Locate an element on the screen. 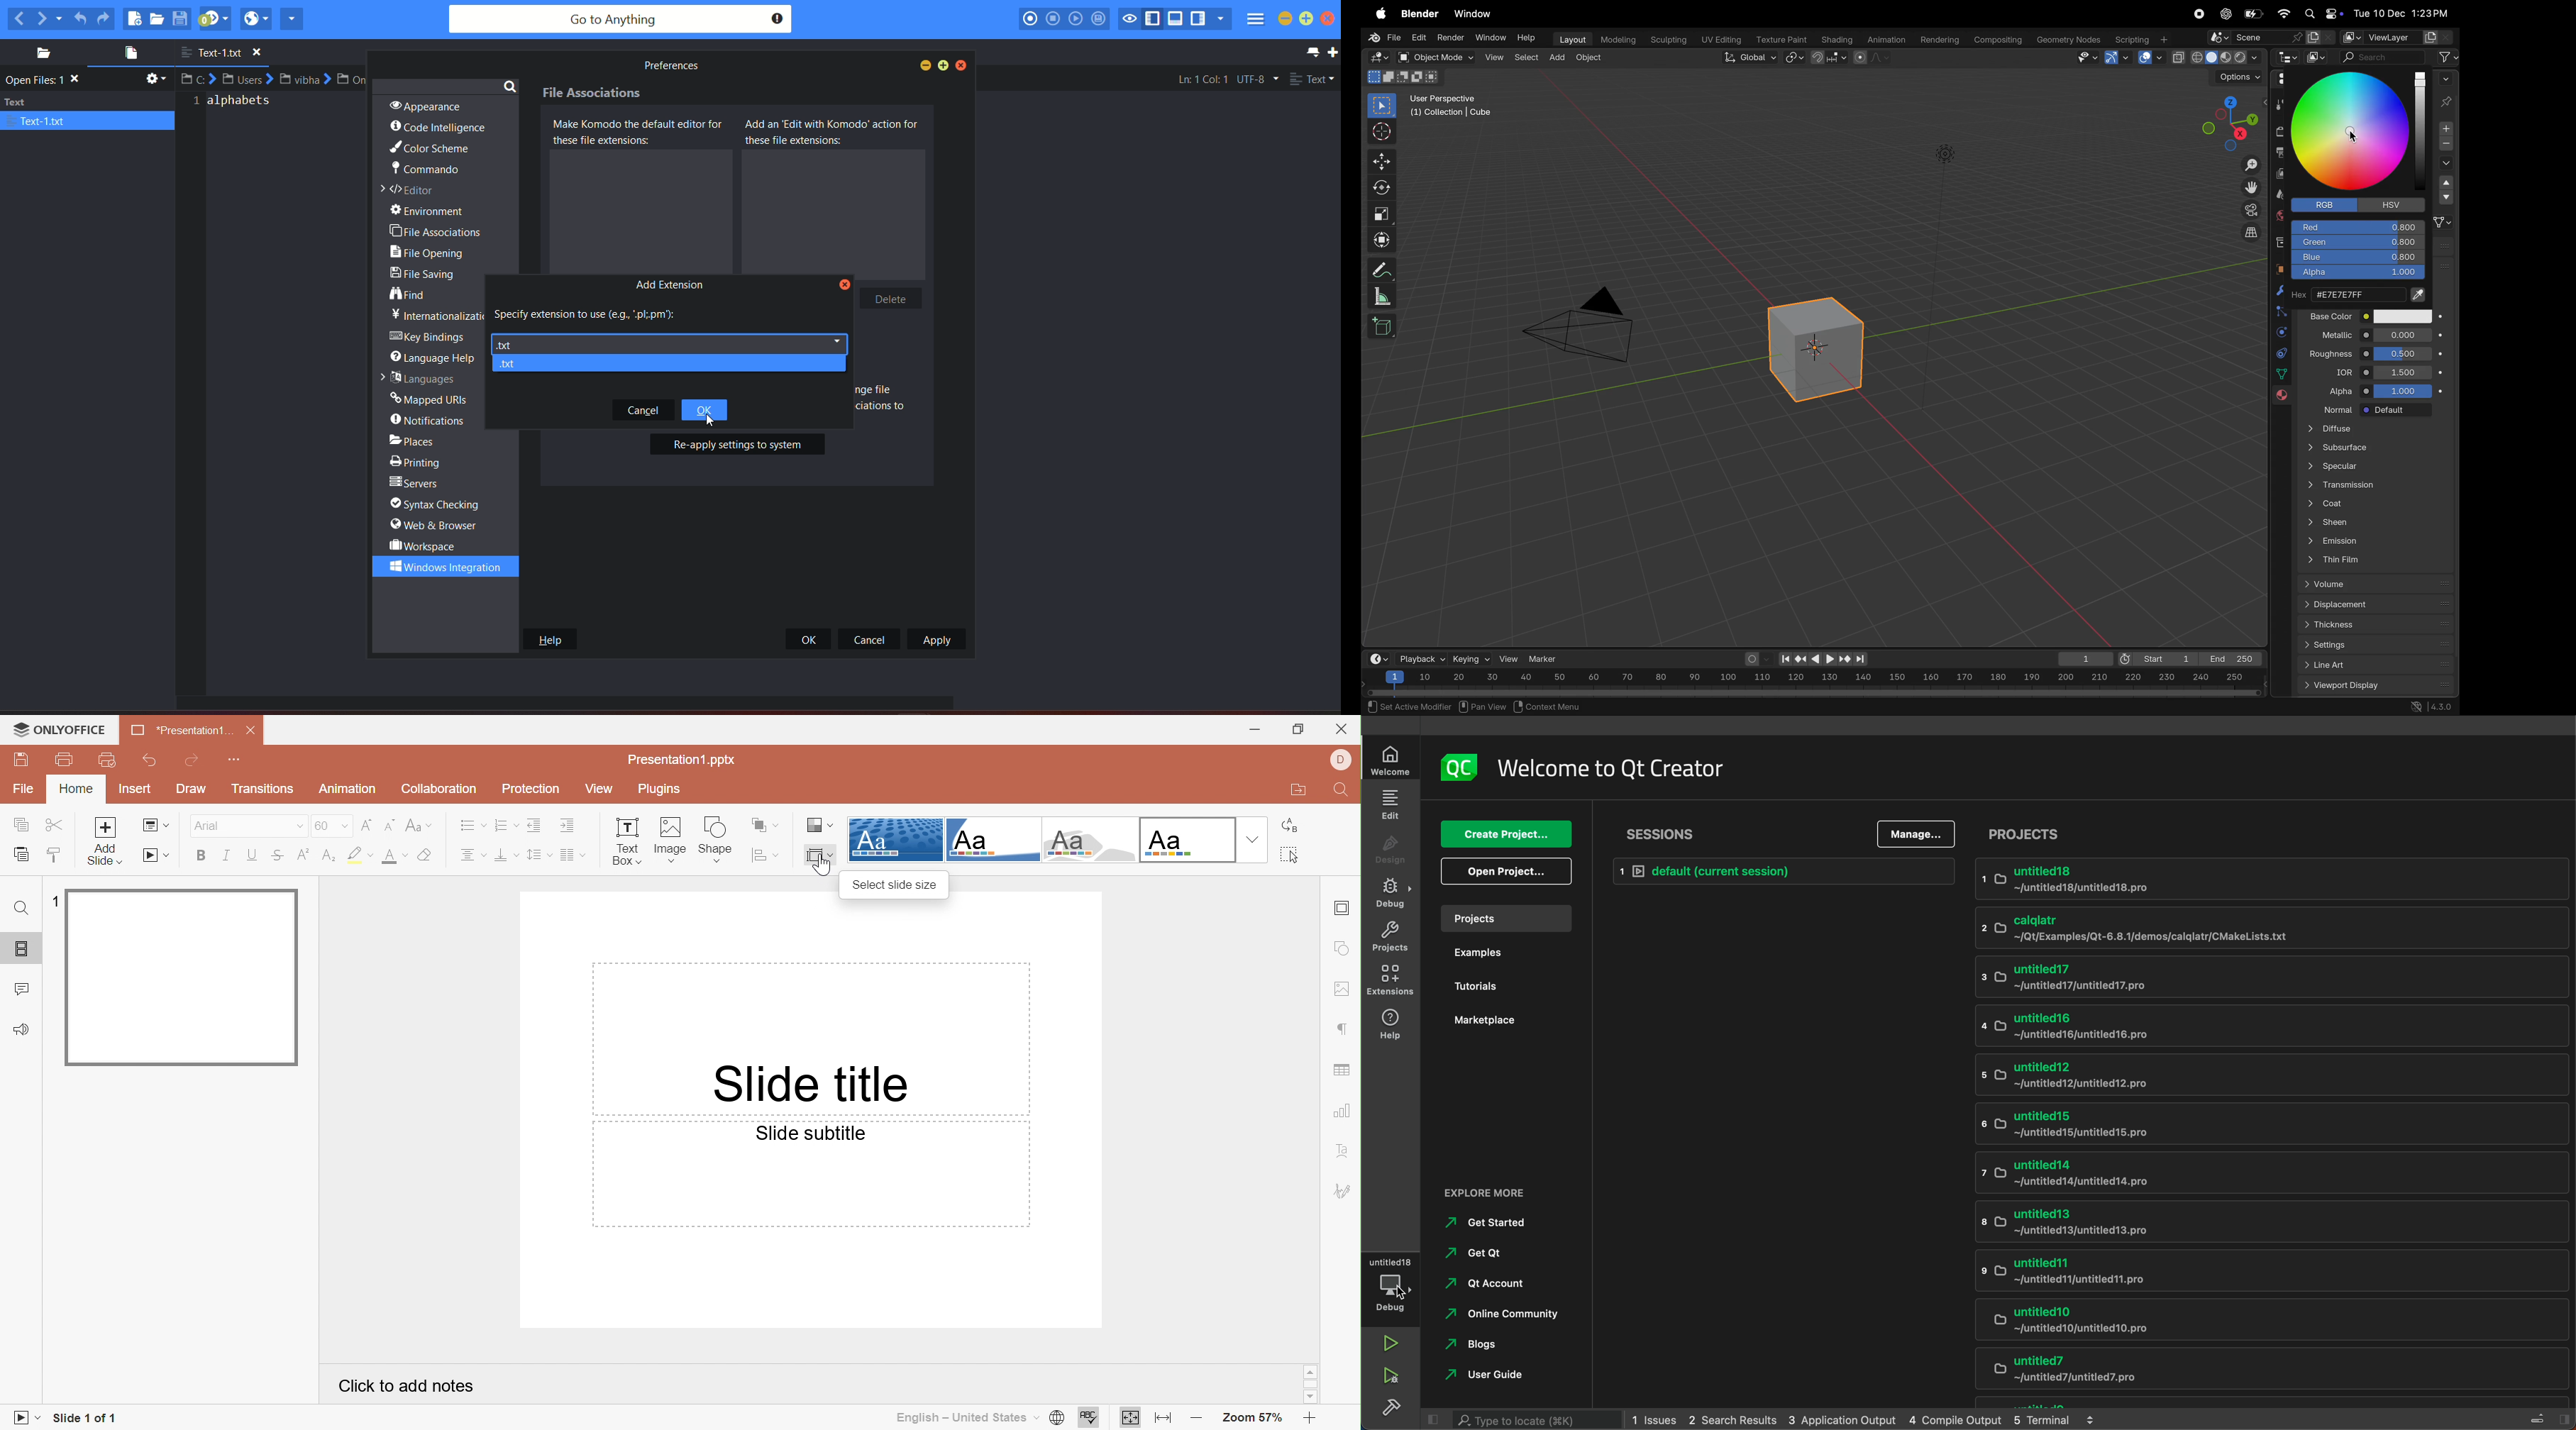  Fit to width is located at coordinates (1163, 1421).